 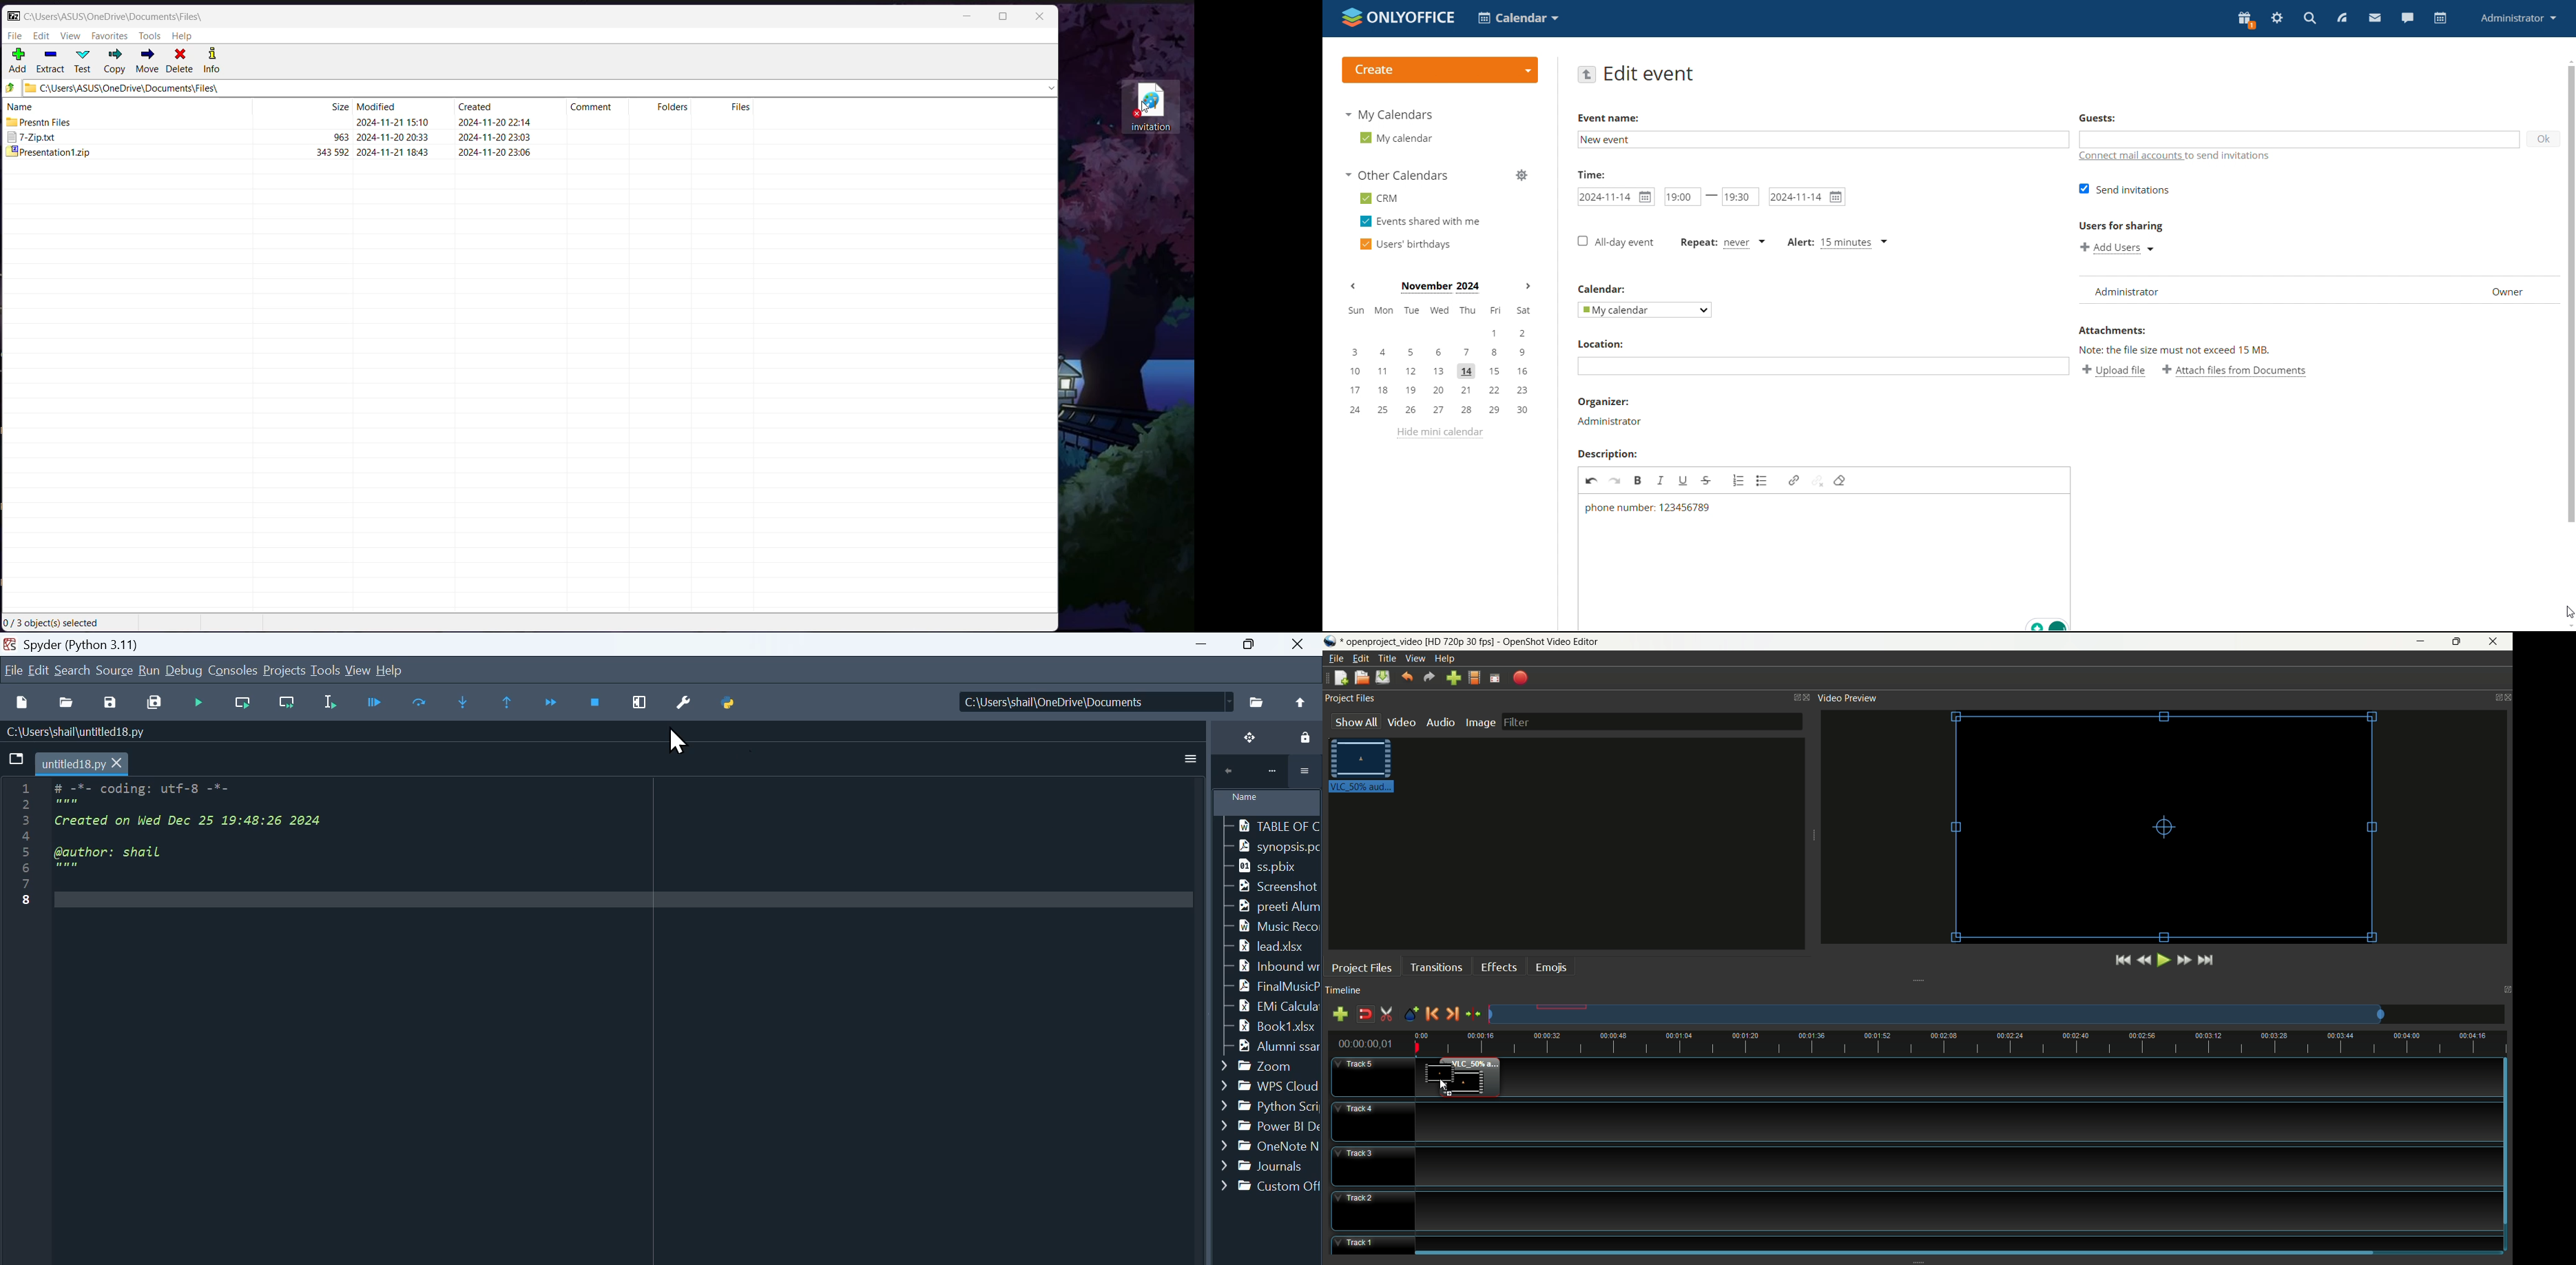 I want to click on administrator, so click(x=1610, y=421).